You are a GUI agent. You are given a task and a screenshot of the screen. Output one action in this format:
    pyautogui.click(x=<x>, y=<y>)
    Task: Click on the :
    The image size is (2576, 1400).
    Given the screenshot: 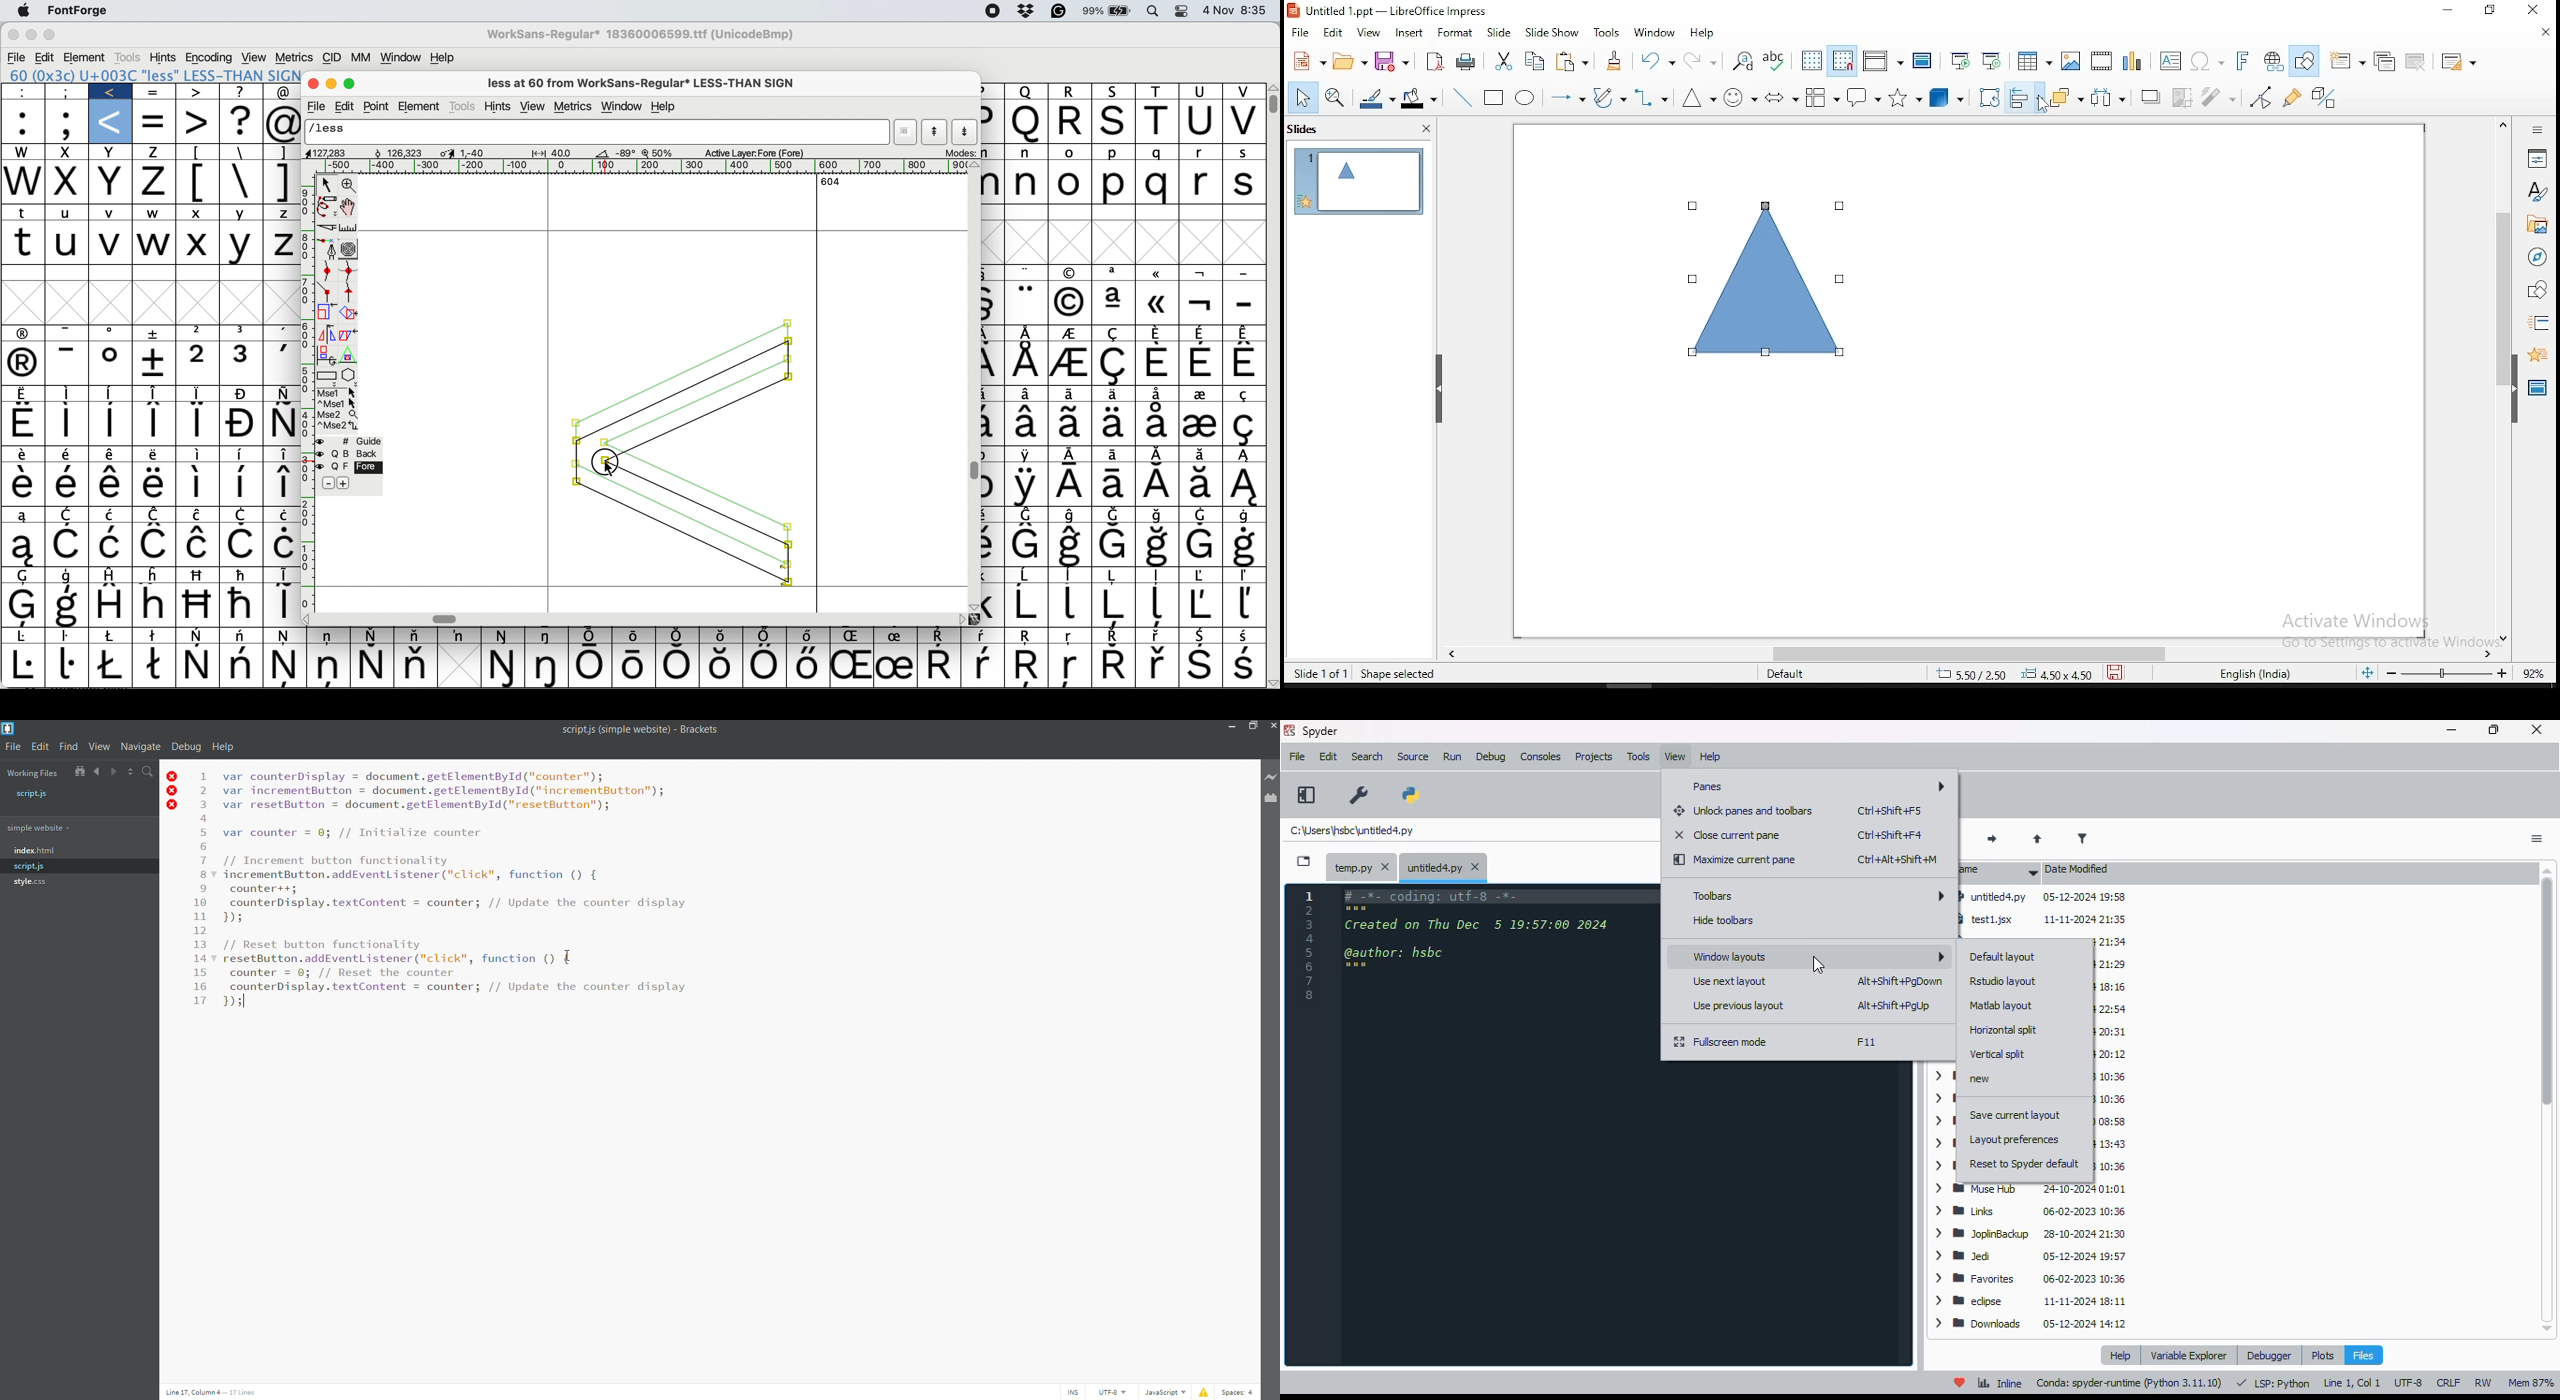 What is the action you would take?
    pyautogui.click(x=24, y=121)
    